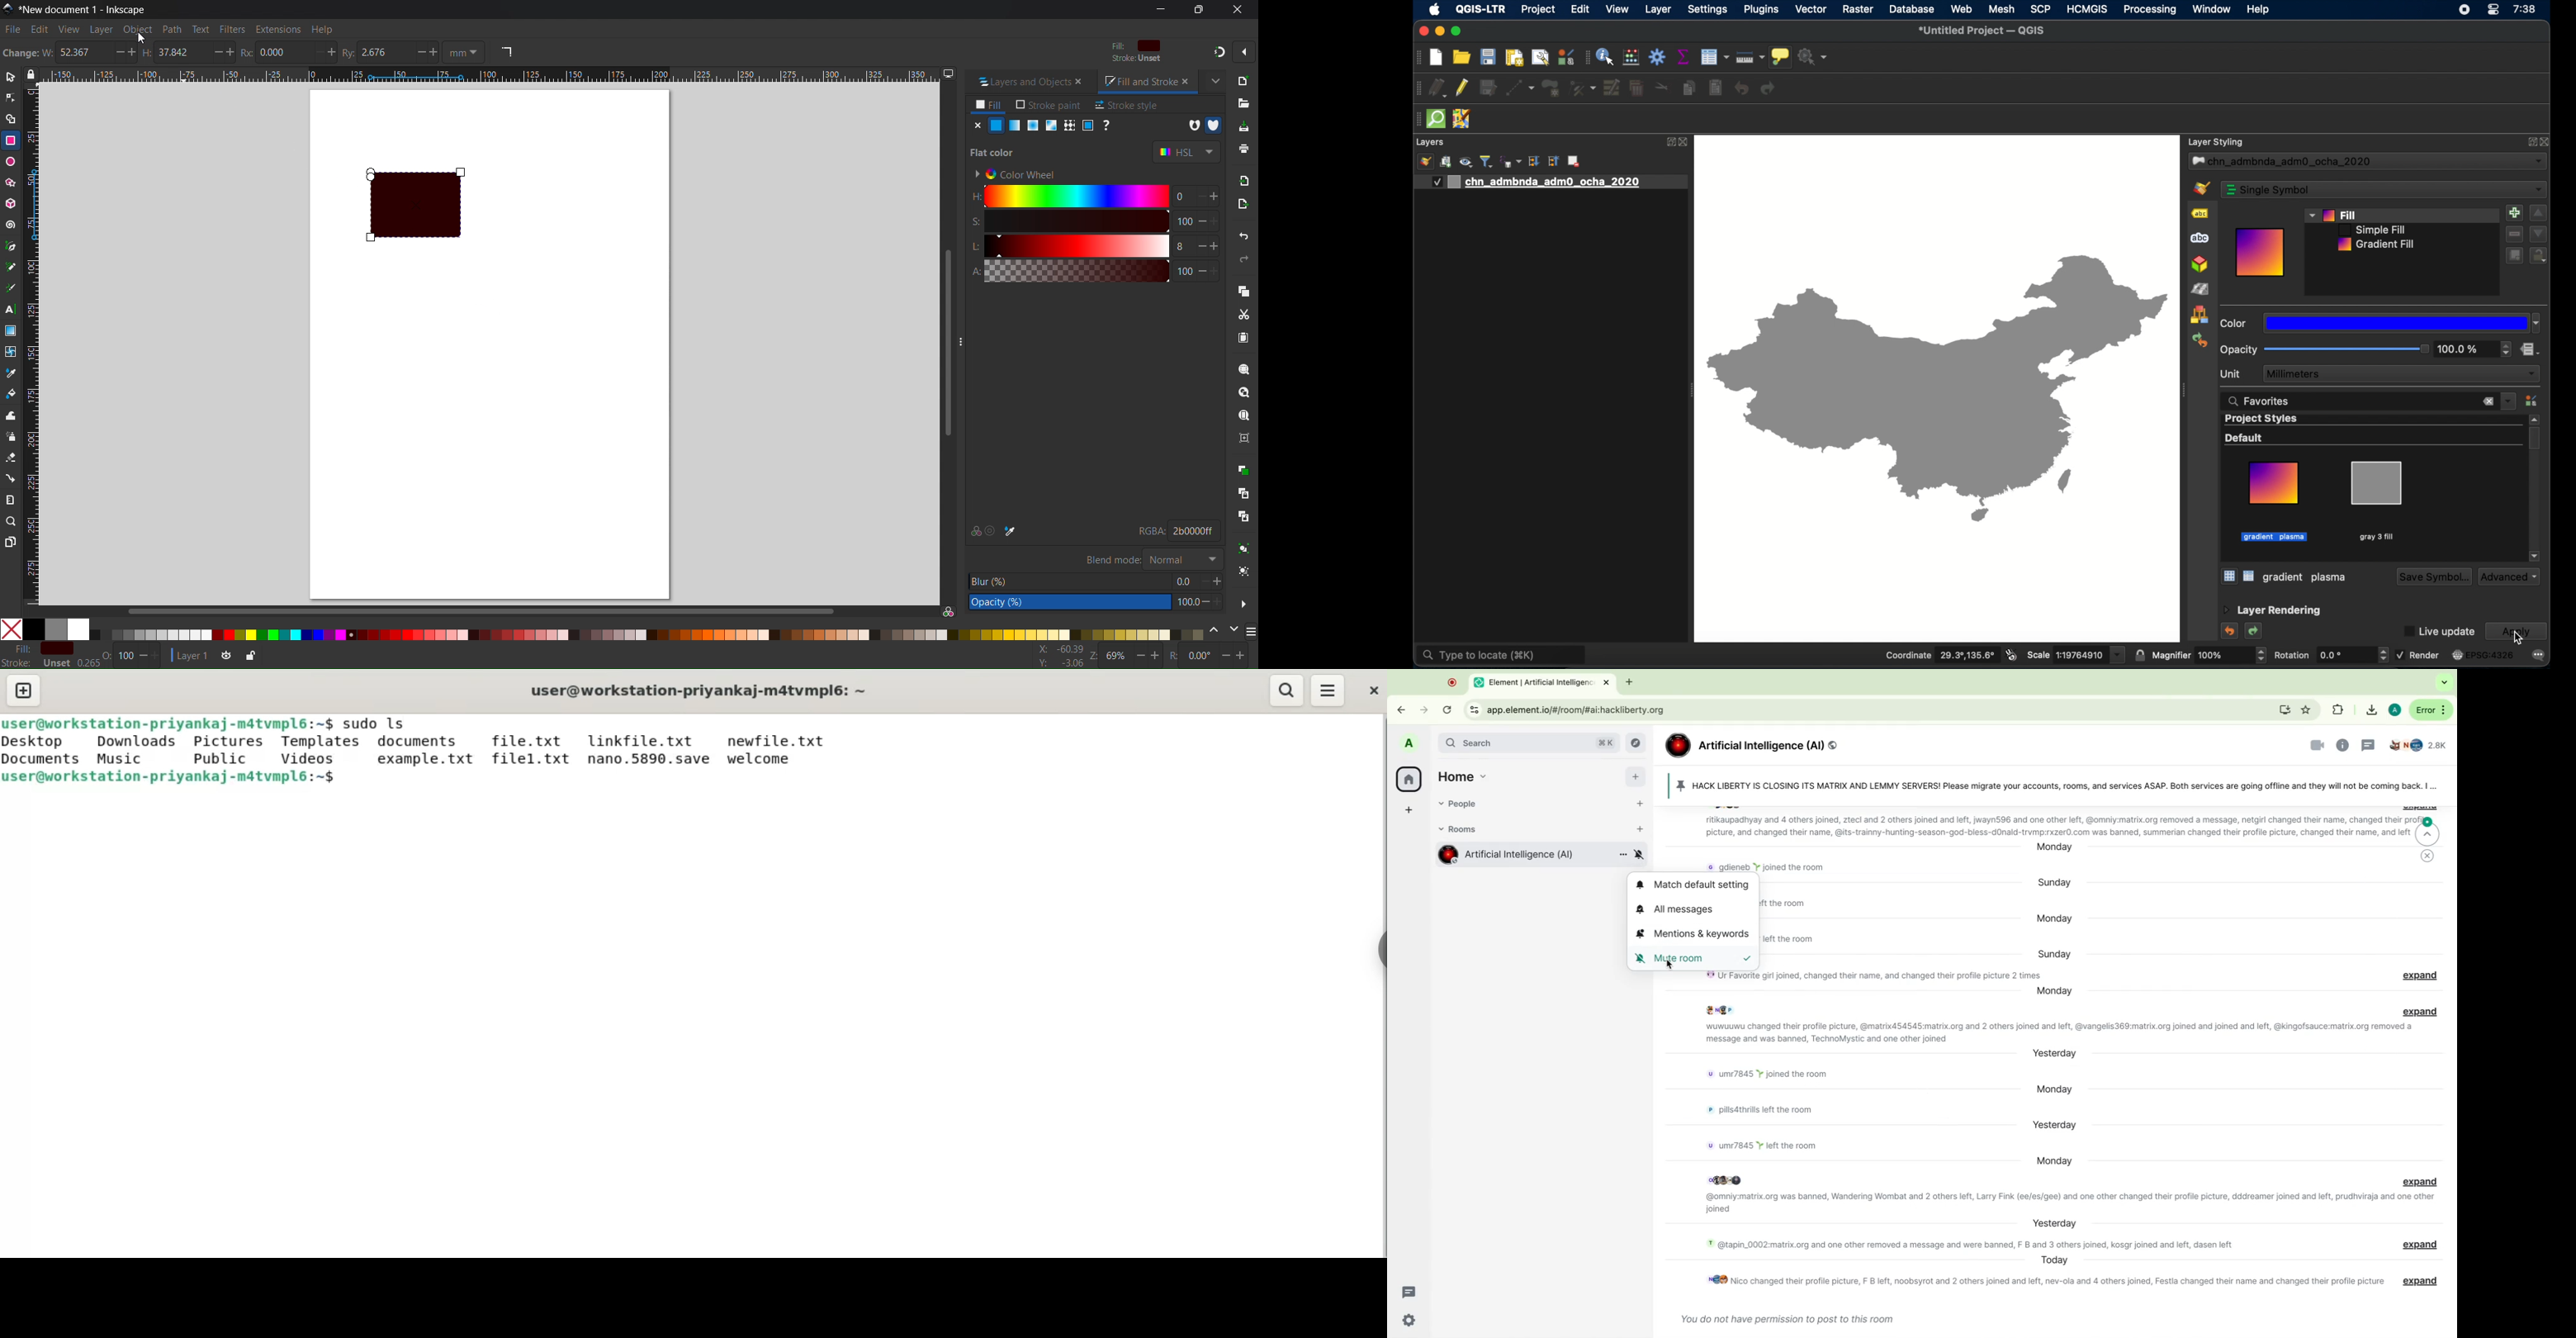 This screenshot has height=1344, width=2576. I want to click on Vertical Drag window, so click(967, 336).